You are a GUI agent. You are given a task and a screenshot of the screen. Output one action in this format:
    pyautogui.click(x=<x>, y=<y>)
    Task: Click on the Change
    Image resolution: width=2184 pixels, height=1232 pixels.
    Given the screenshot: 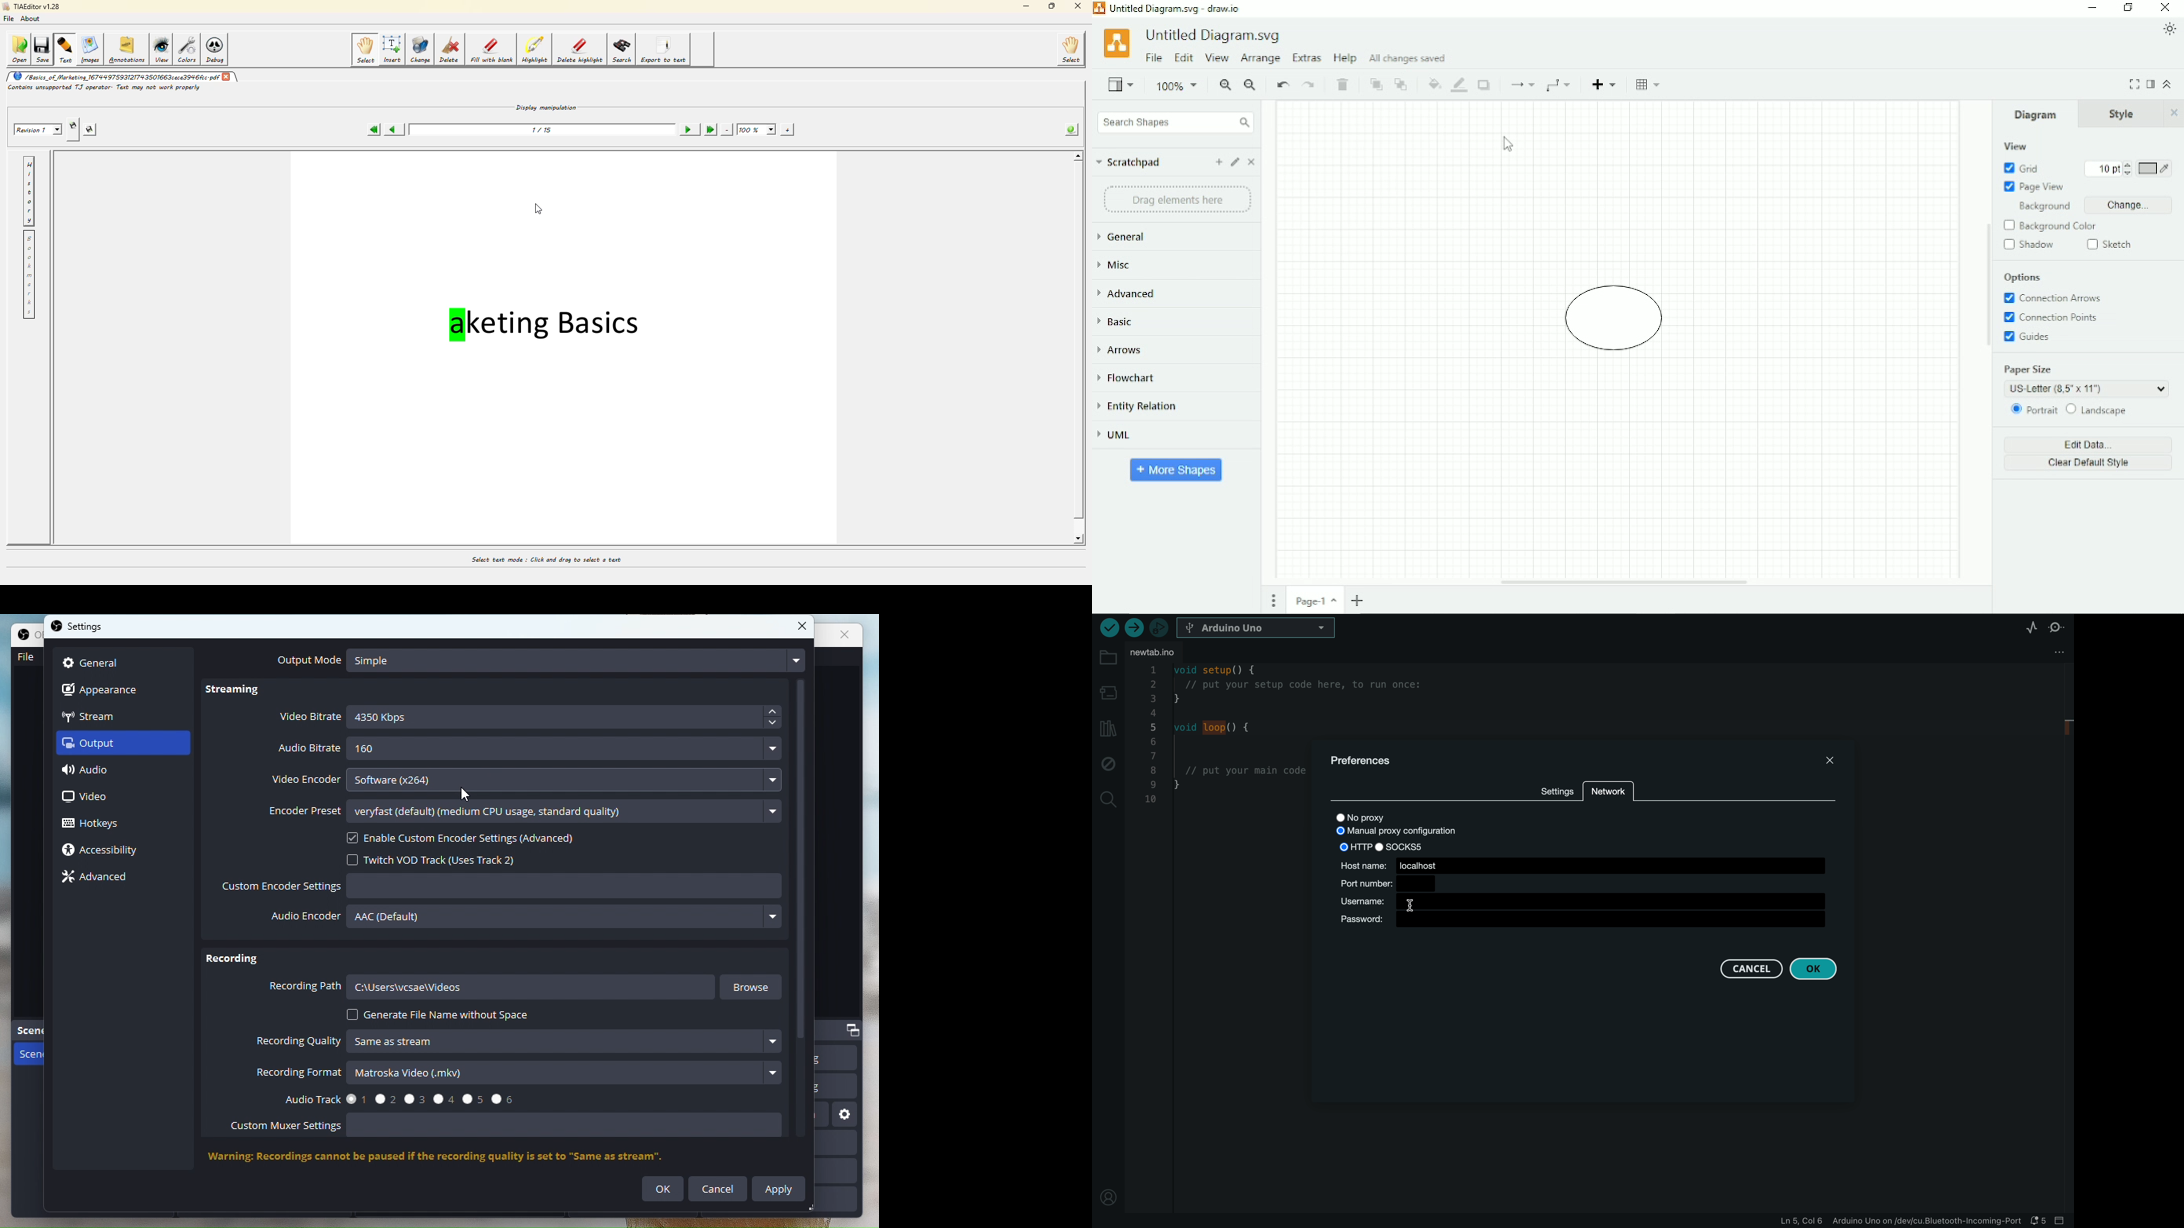 What is the action you would take?
    pyautogui.click(x=2133, y=205)
    